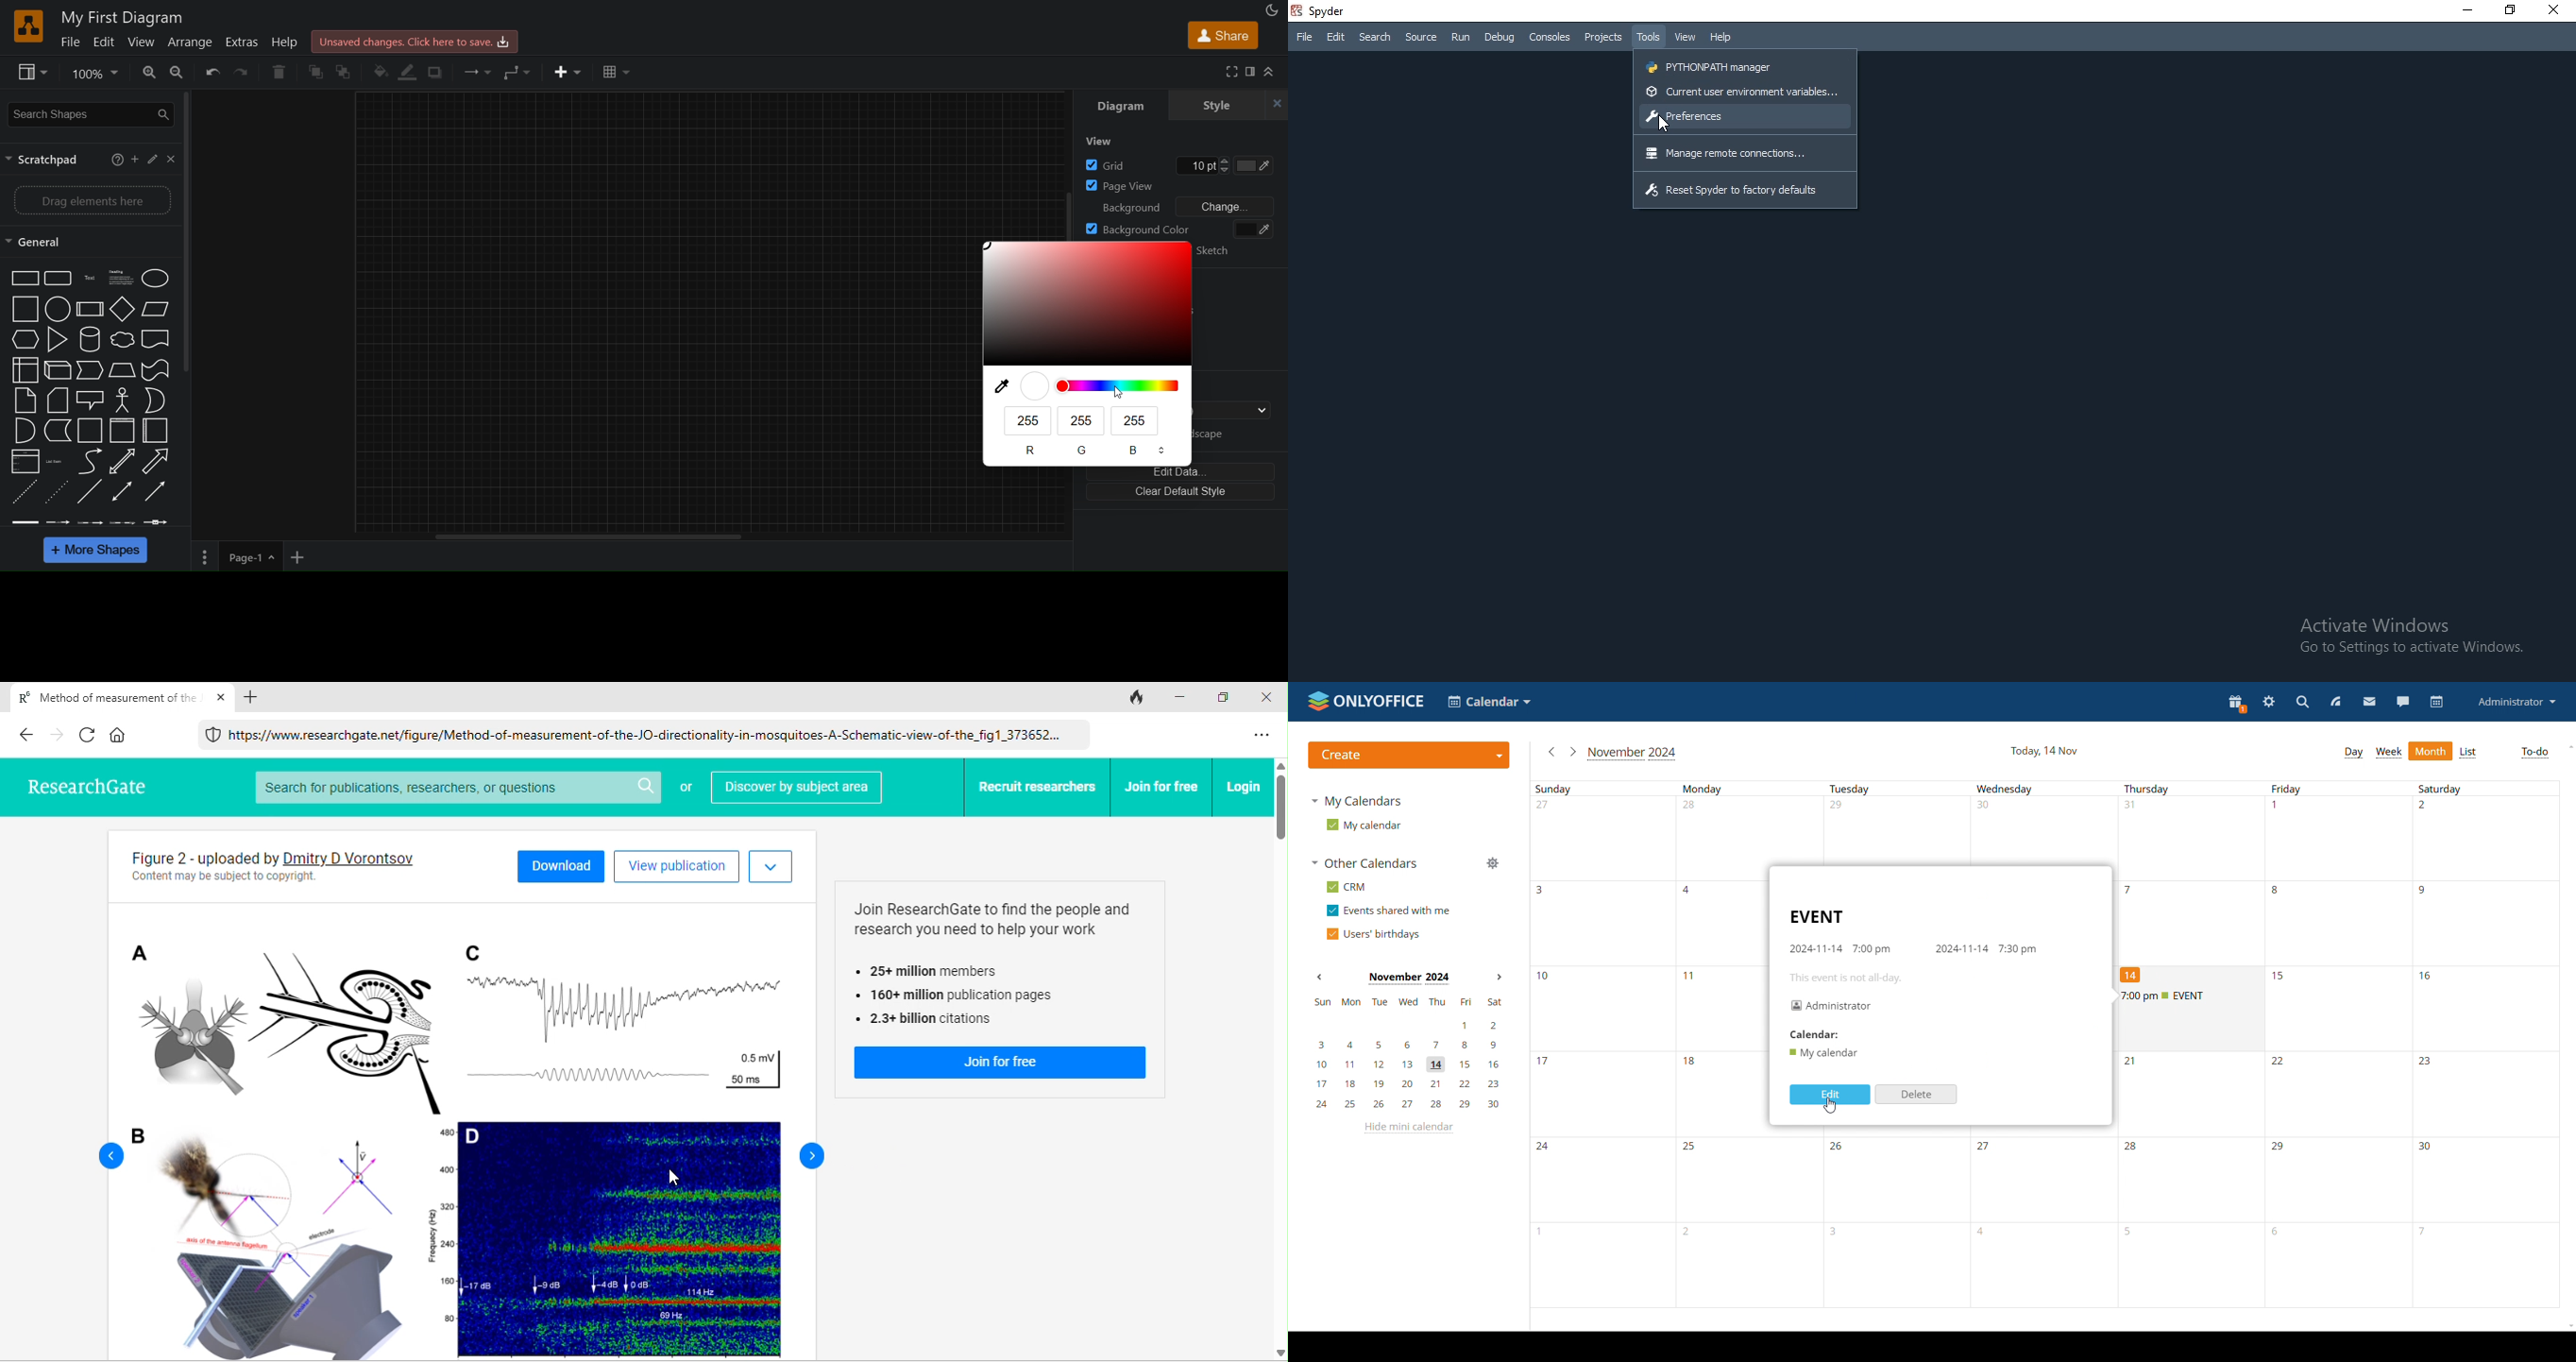 This screenshot has height=1372, width=2576. What do you see at coordinates (1276, 104) in the screenshot?
I see `close` at bounding box center [1276, 104].